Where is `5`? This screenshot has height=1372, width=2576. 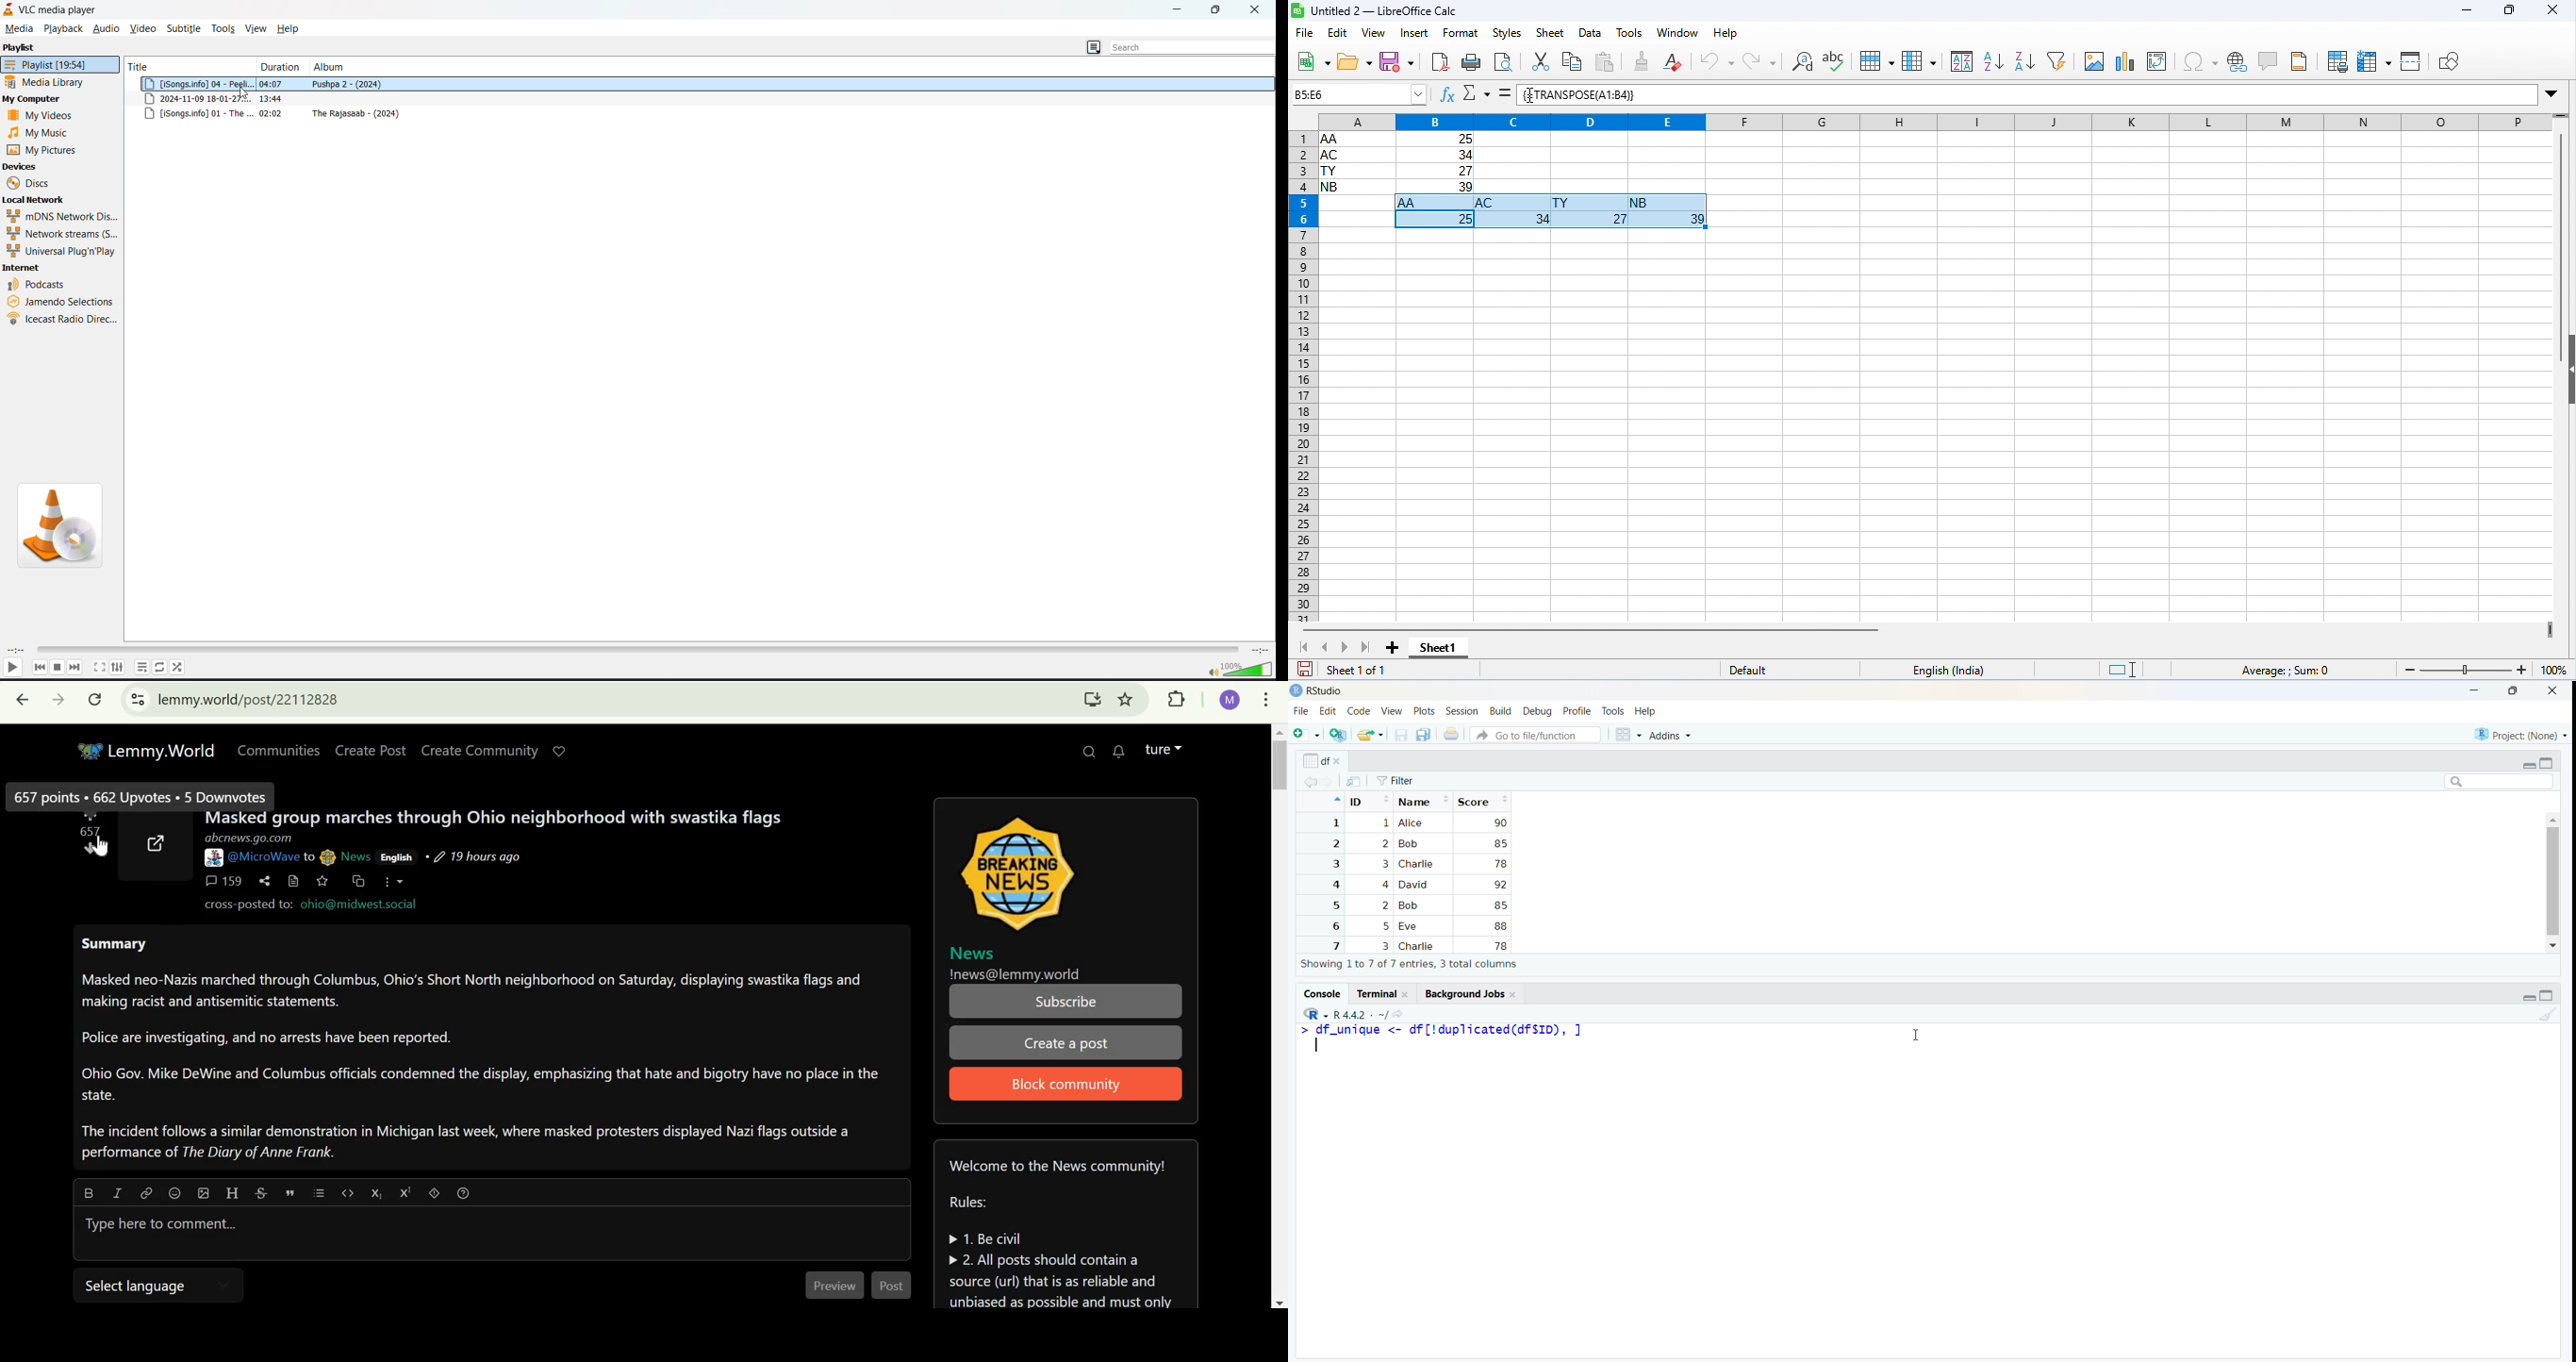
5 is located at coordinates (1386, 926).